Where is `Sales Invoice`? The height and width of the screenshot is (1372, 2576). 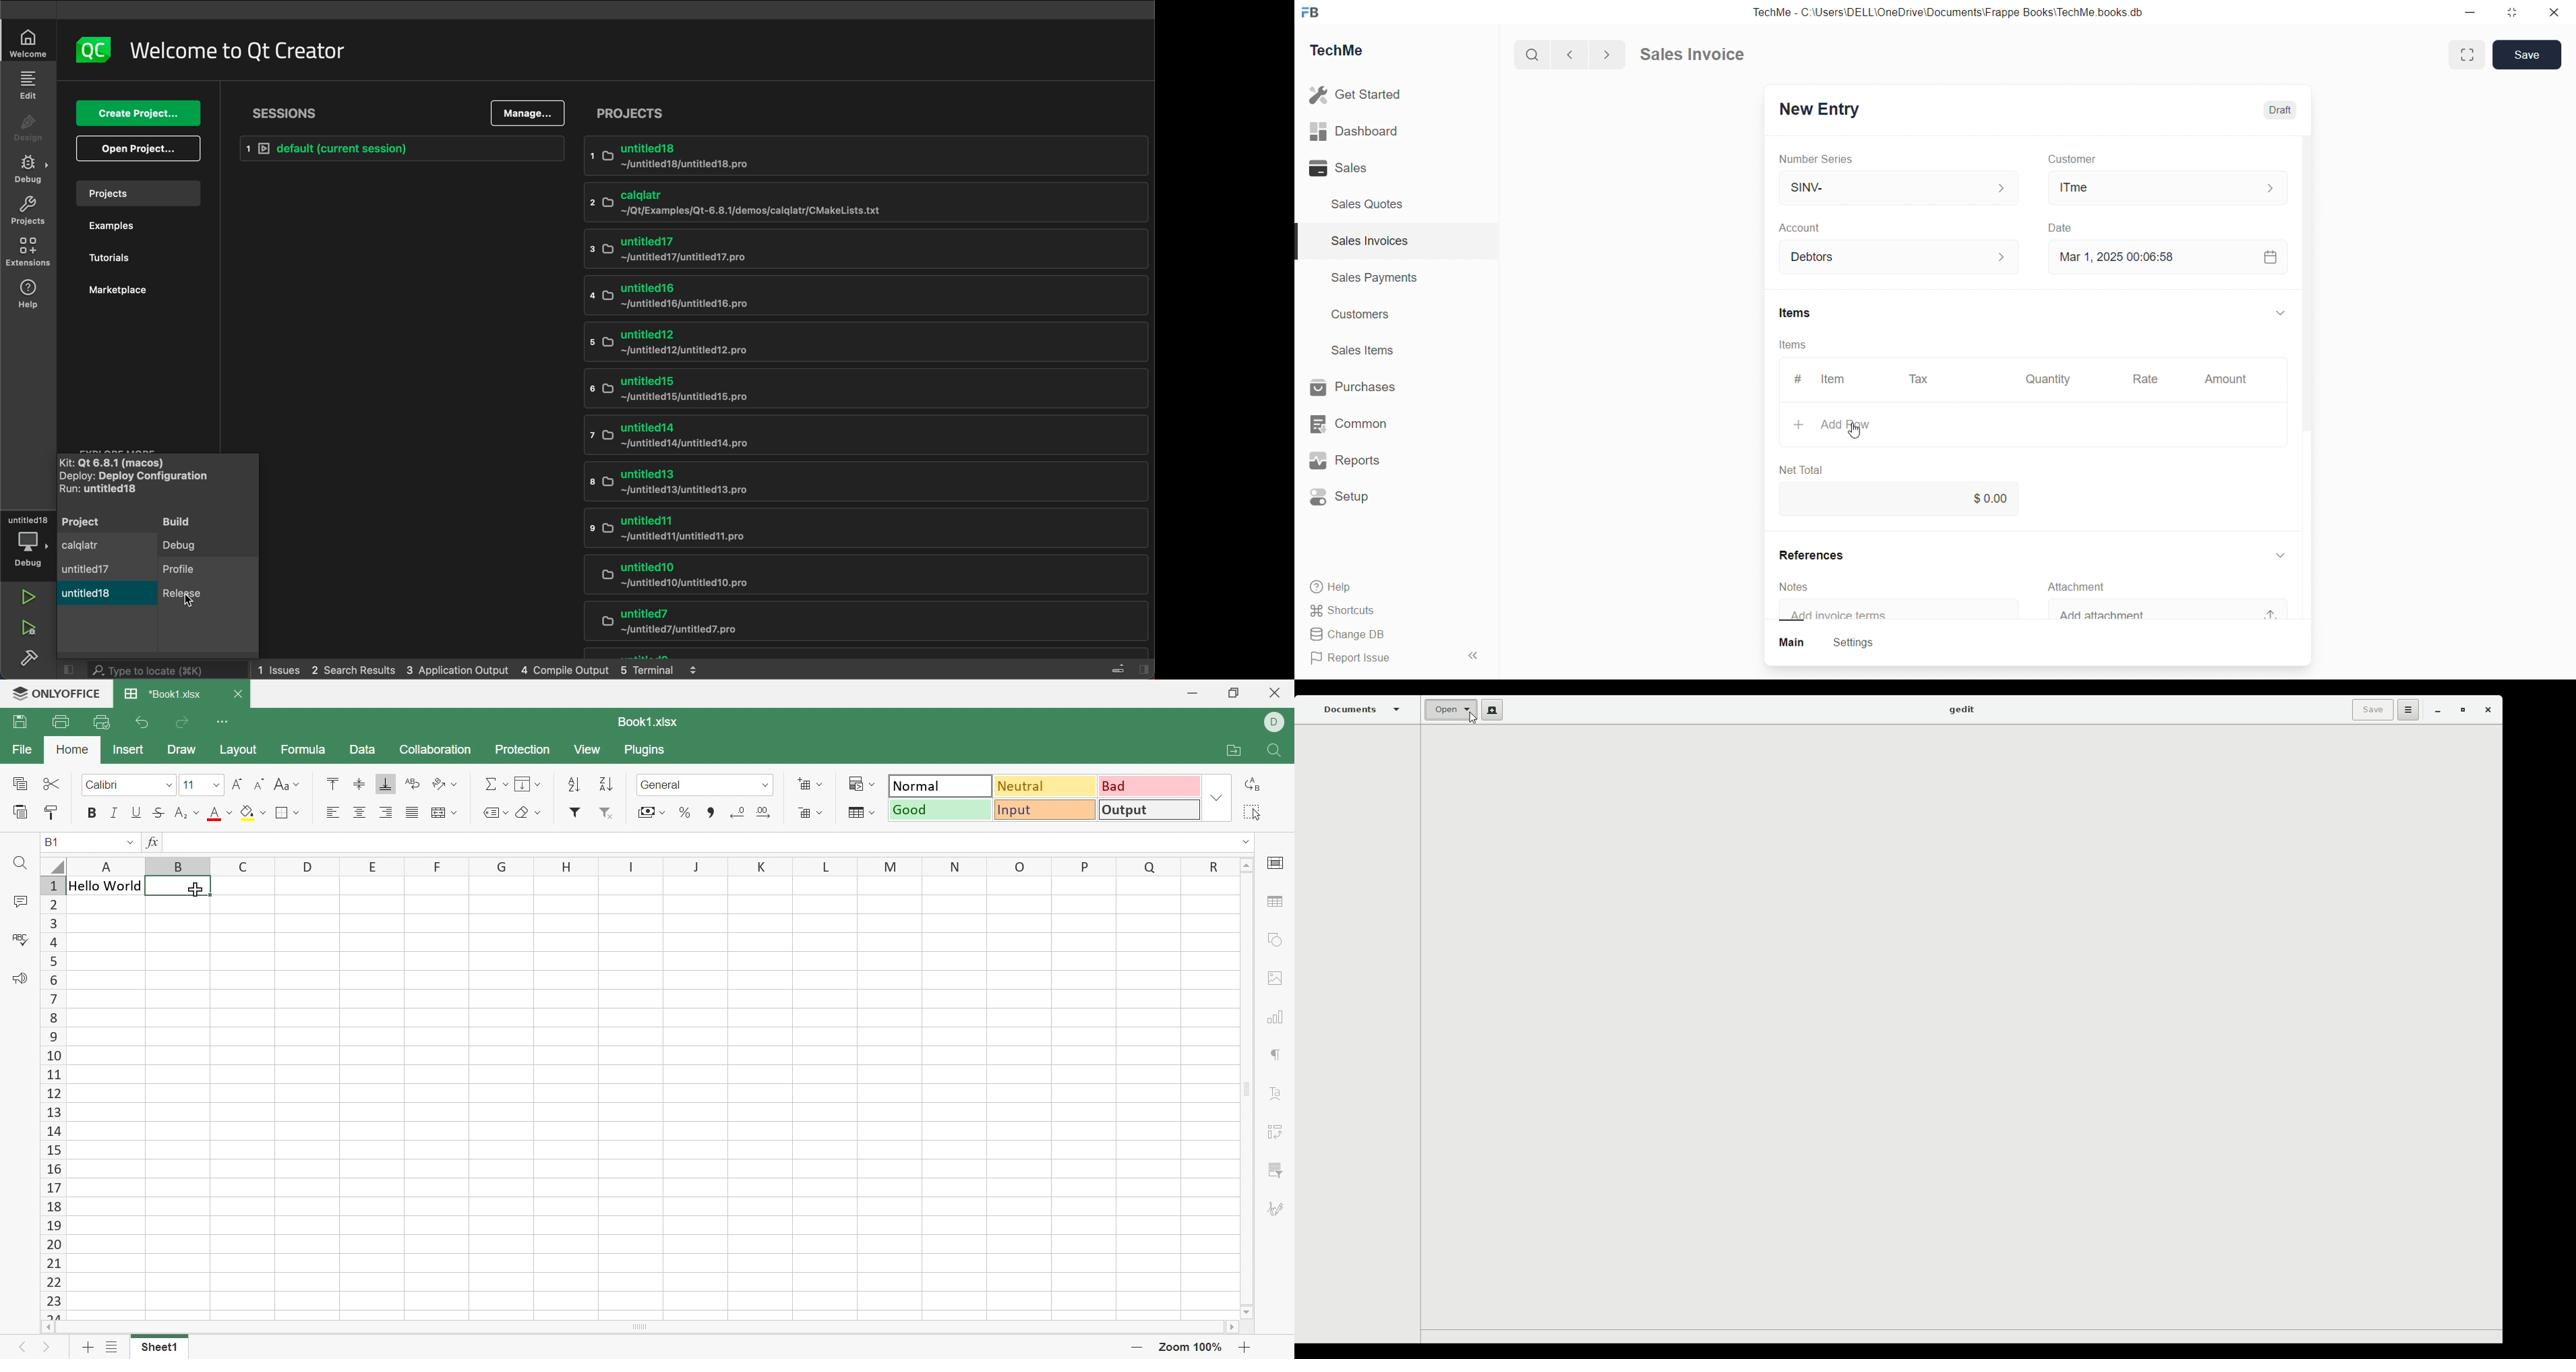 Sales Invoice is located at coordinates (1698, 56).